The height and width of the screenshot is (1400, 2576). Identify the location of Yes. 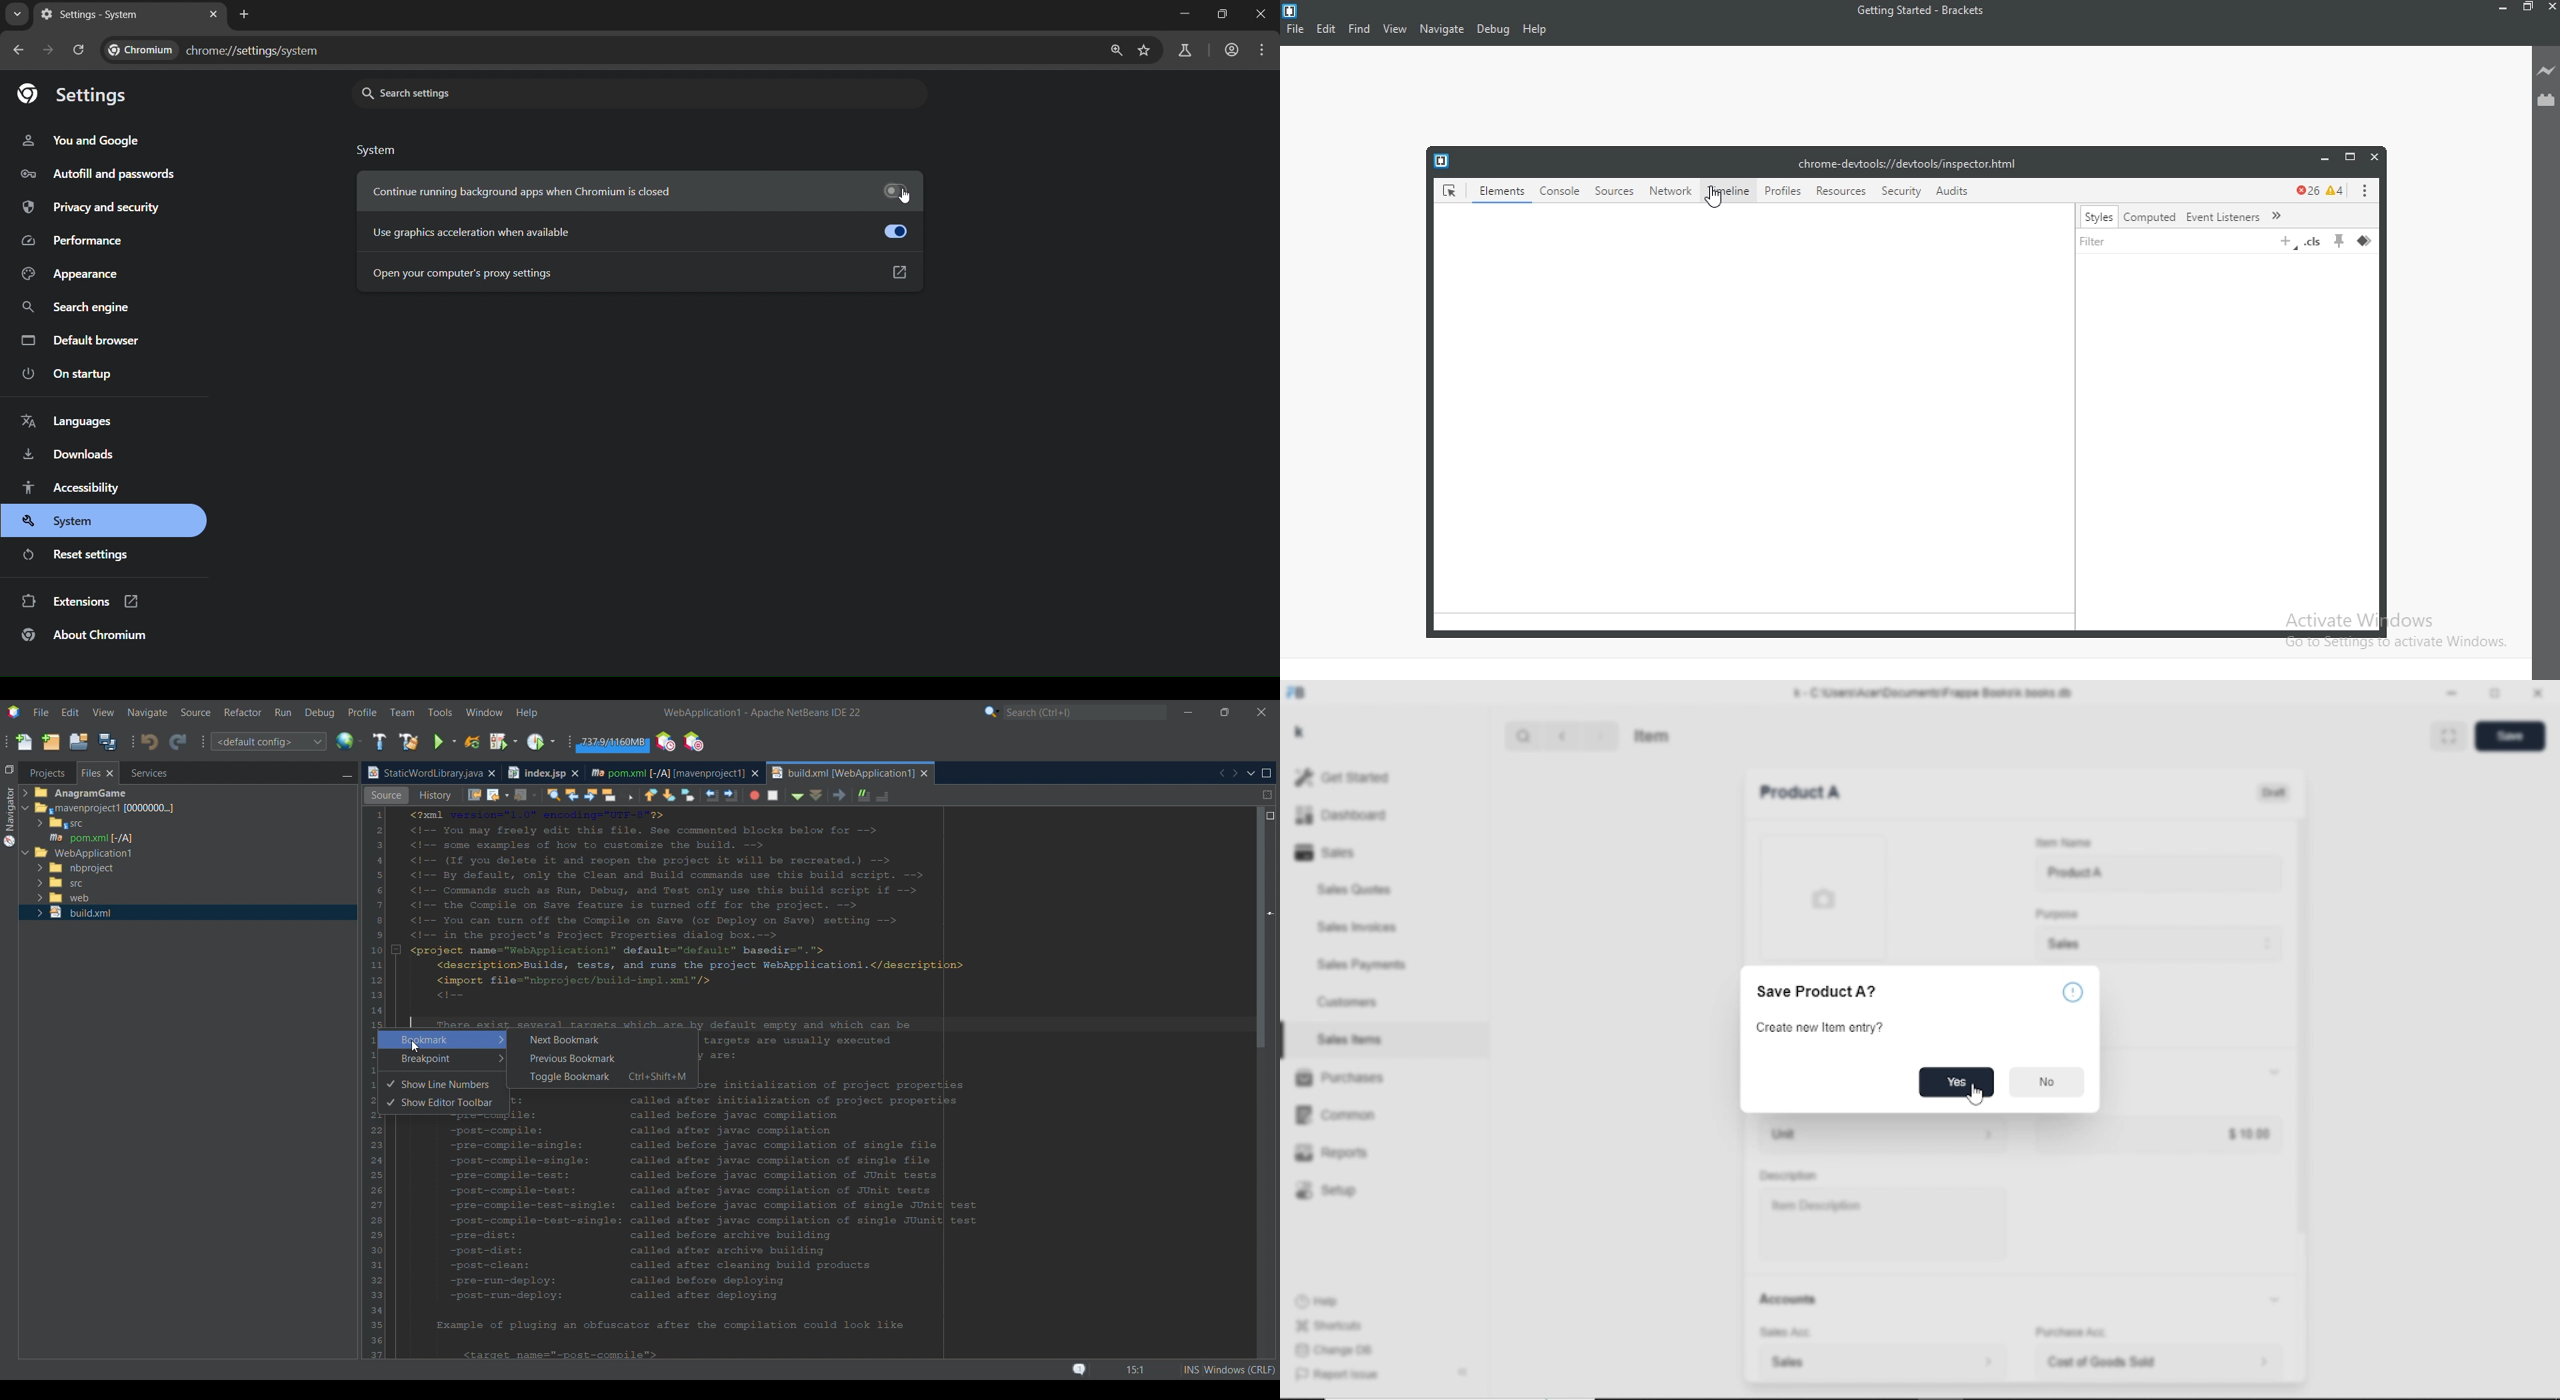
(1958, 1082).